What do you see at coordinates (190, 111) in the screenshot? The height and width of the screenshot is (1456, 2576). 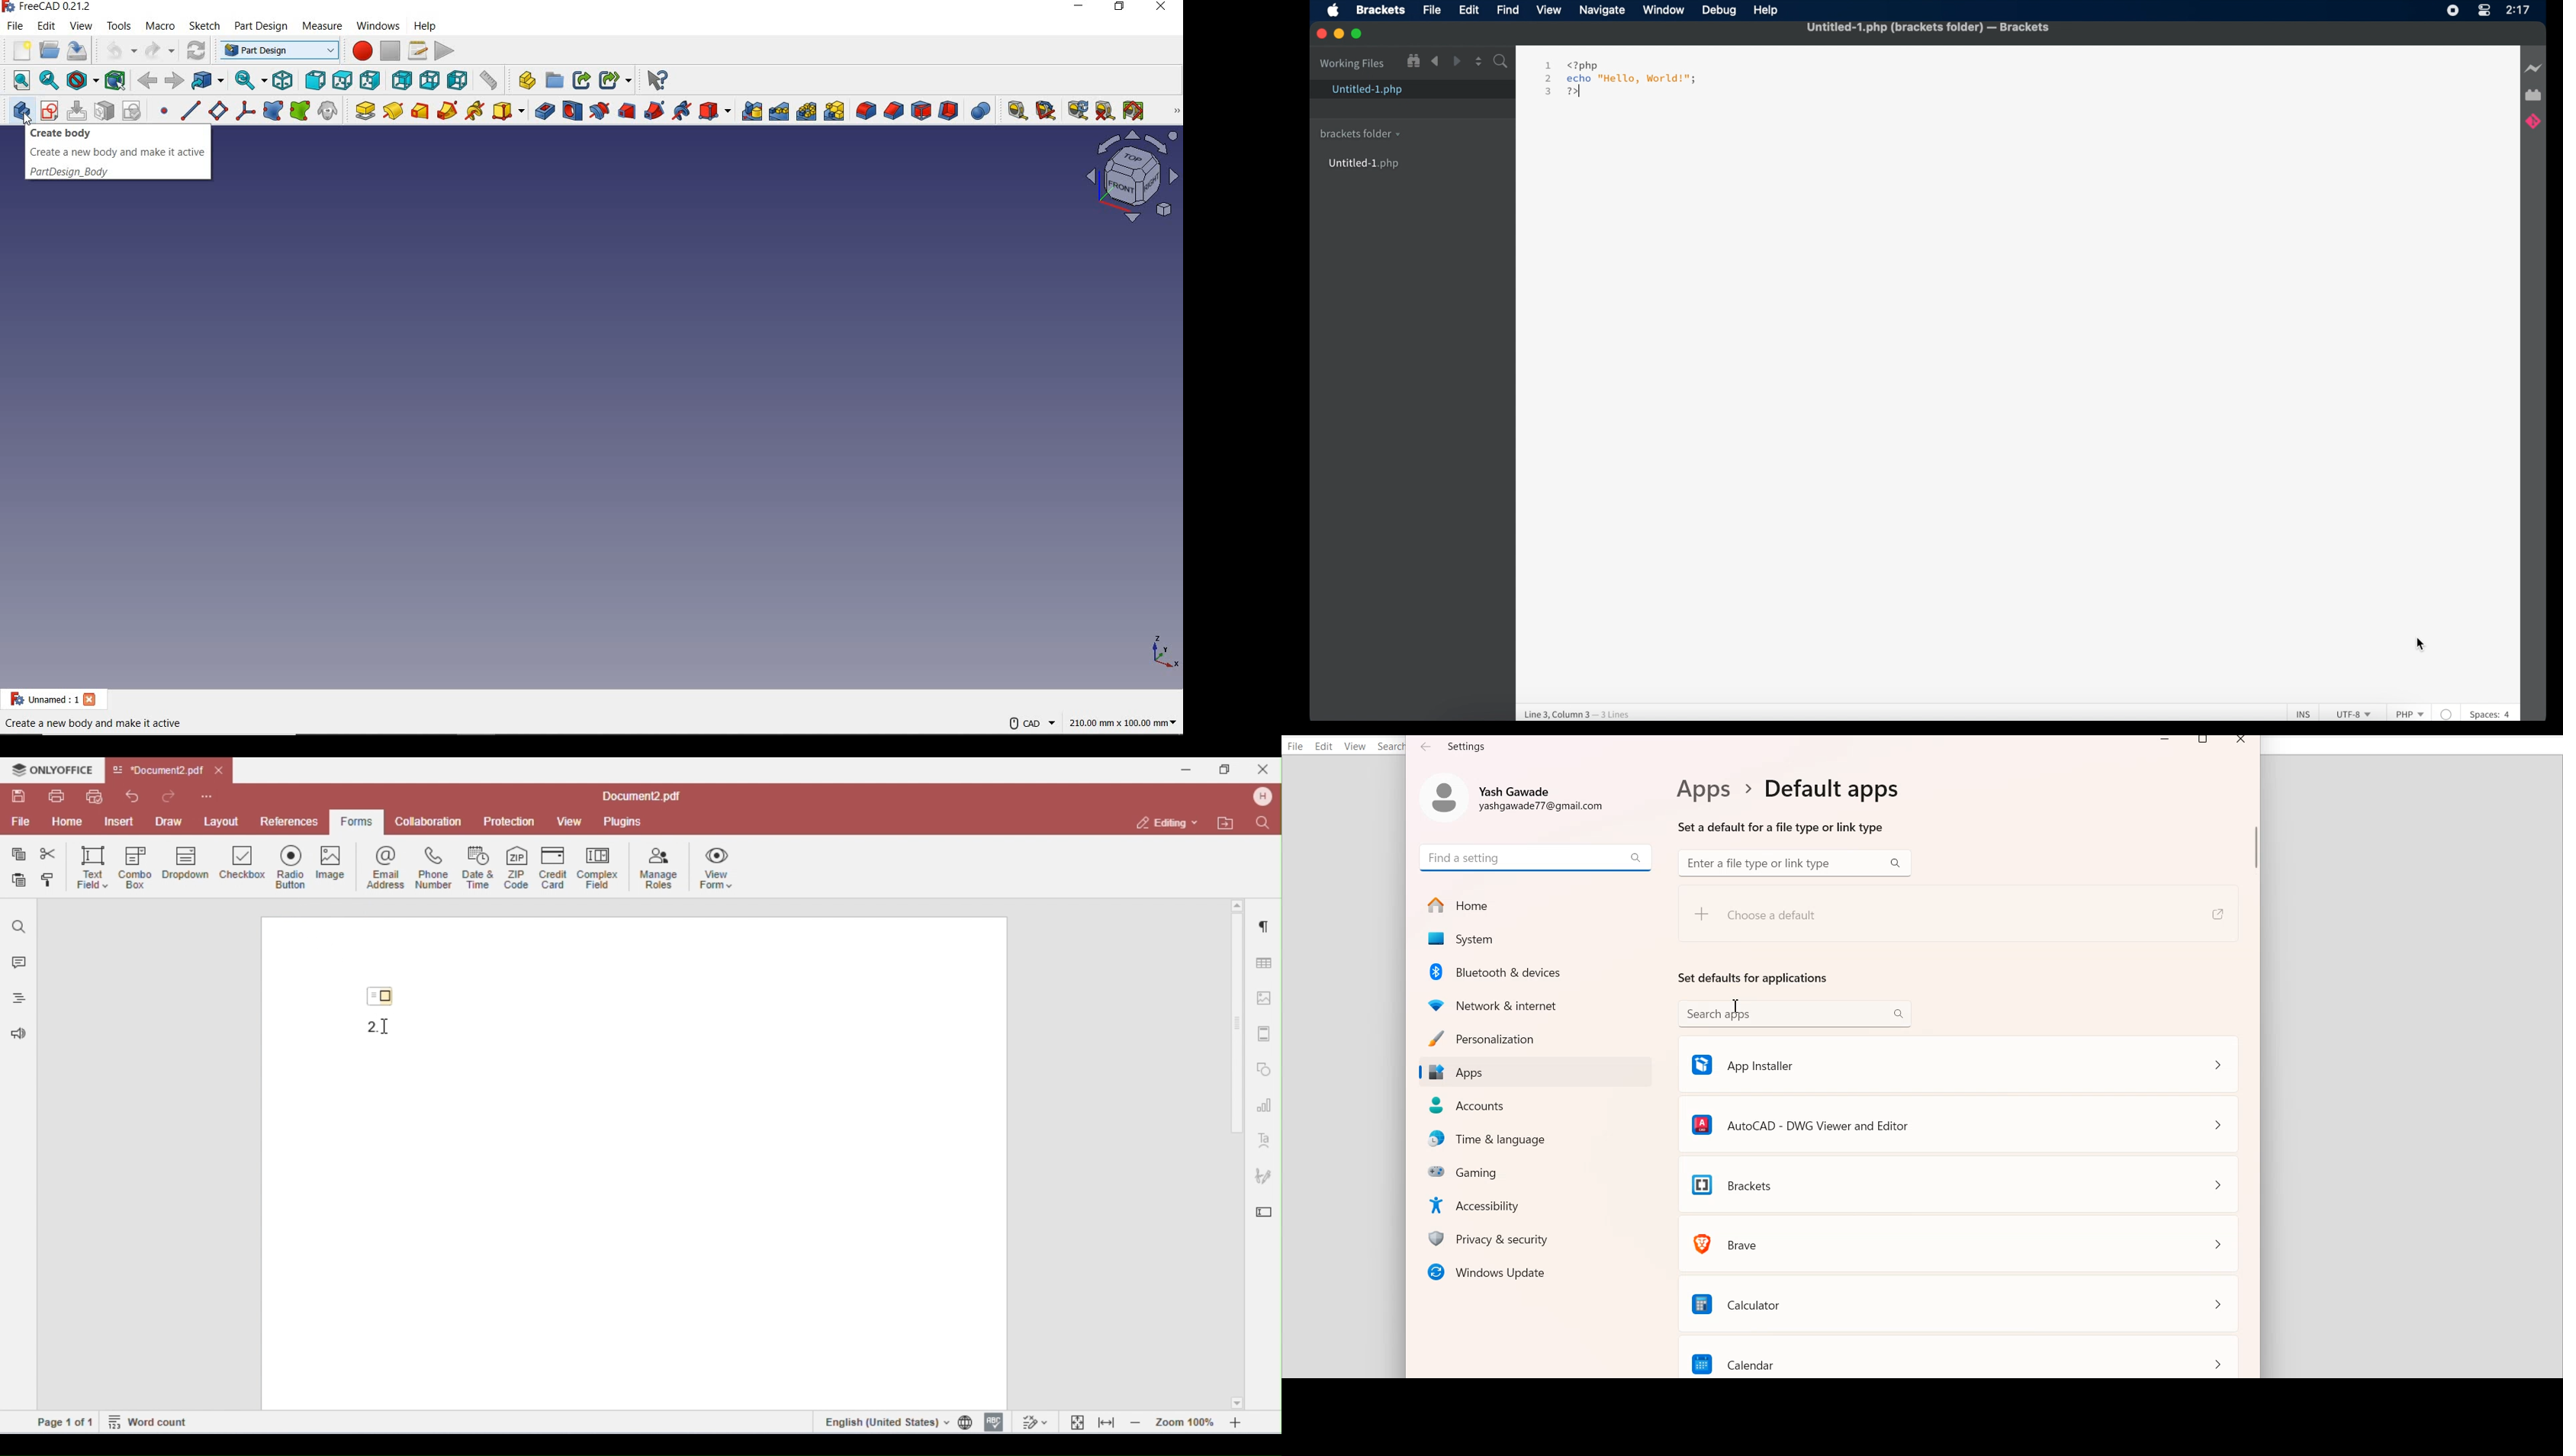 I see `CREATE A DATUM LINE` at bounding box center [190, 111].